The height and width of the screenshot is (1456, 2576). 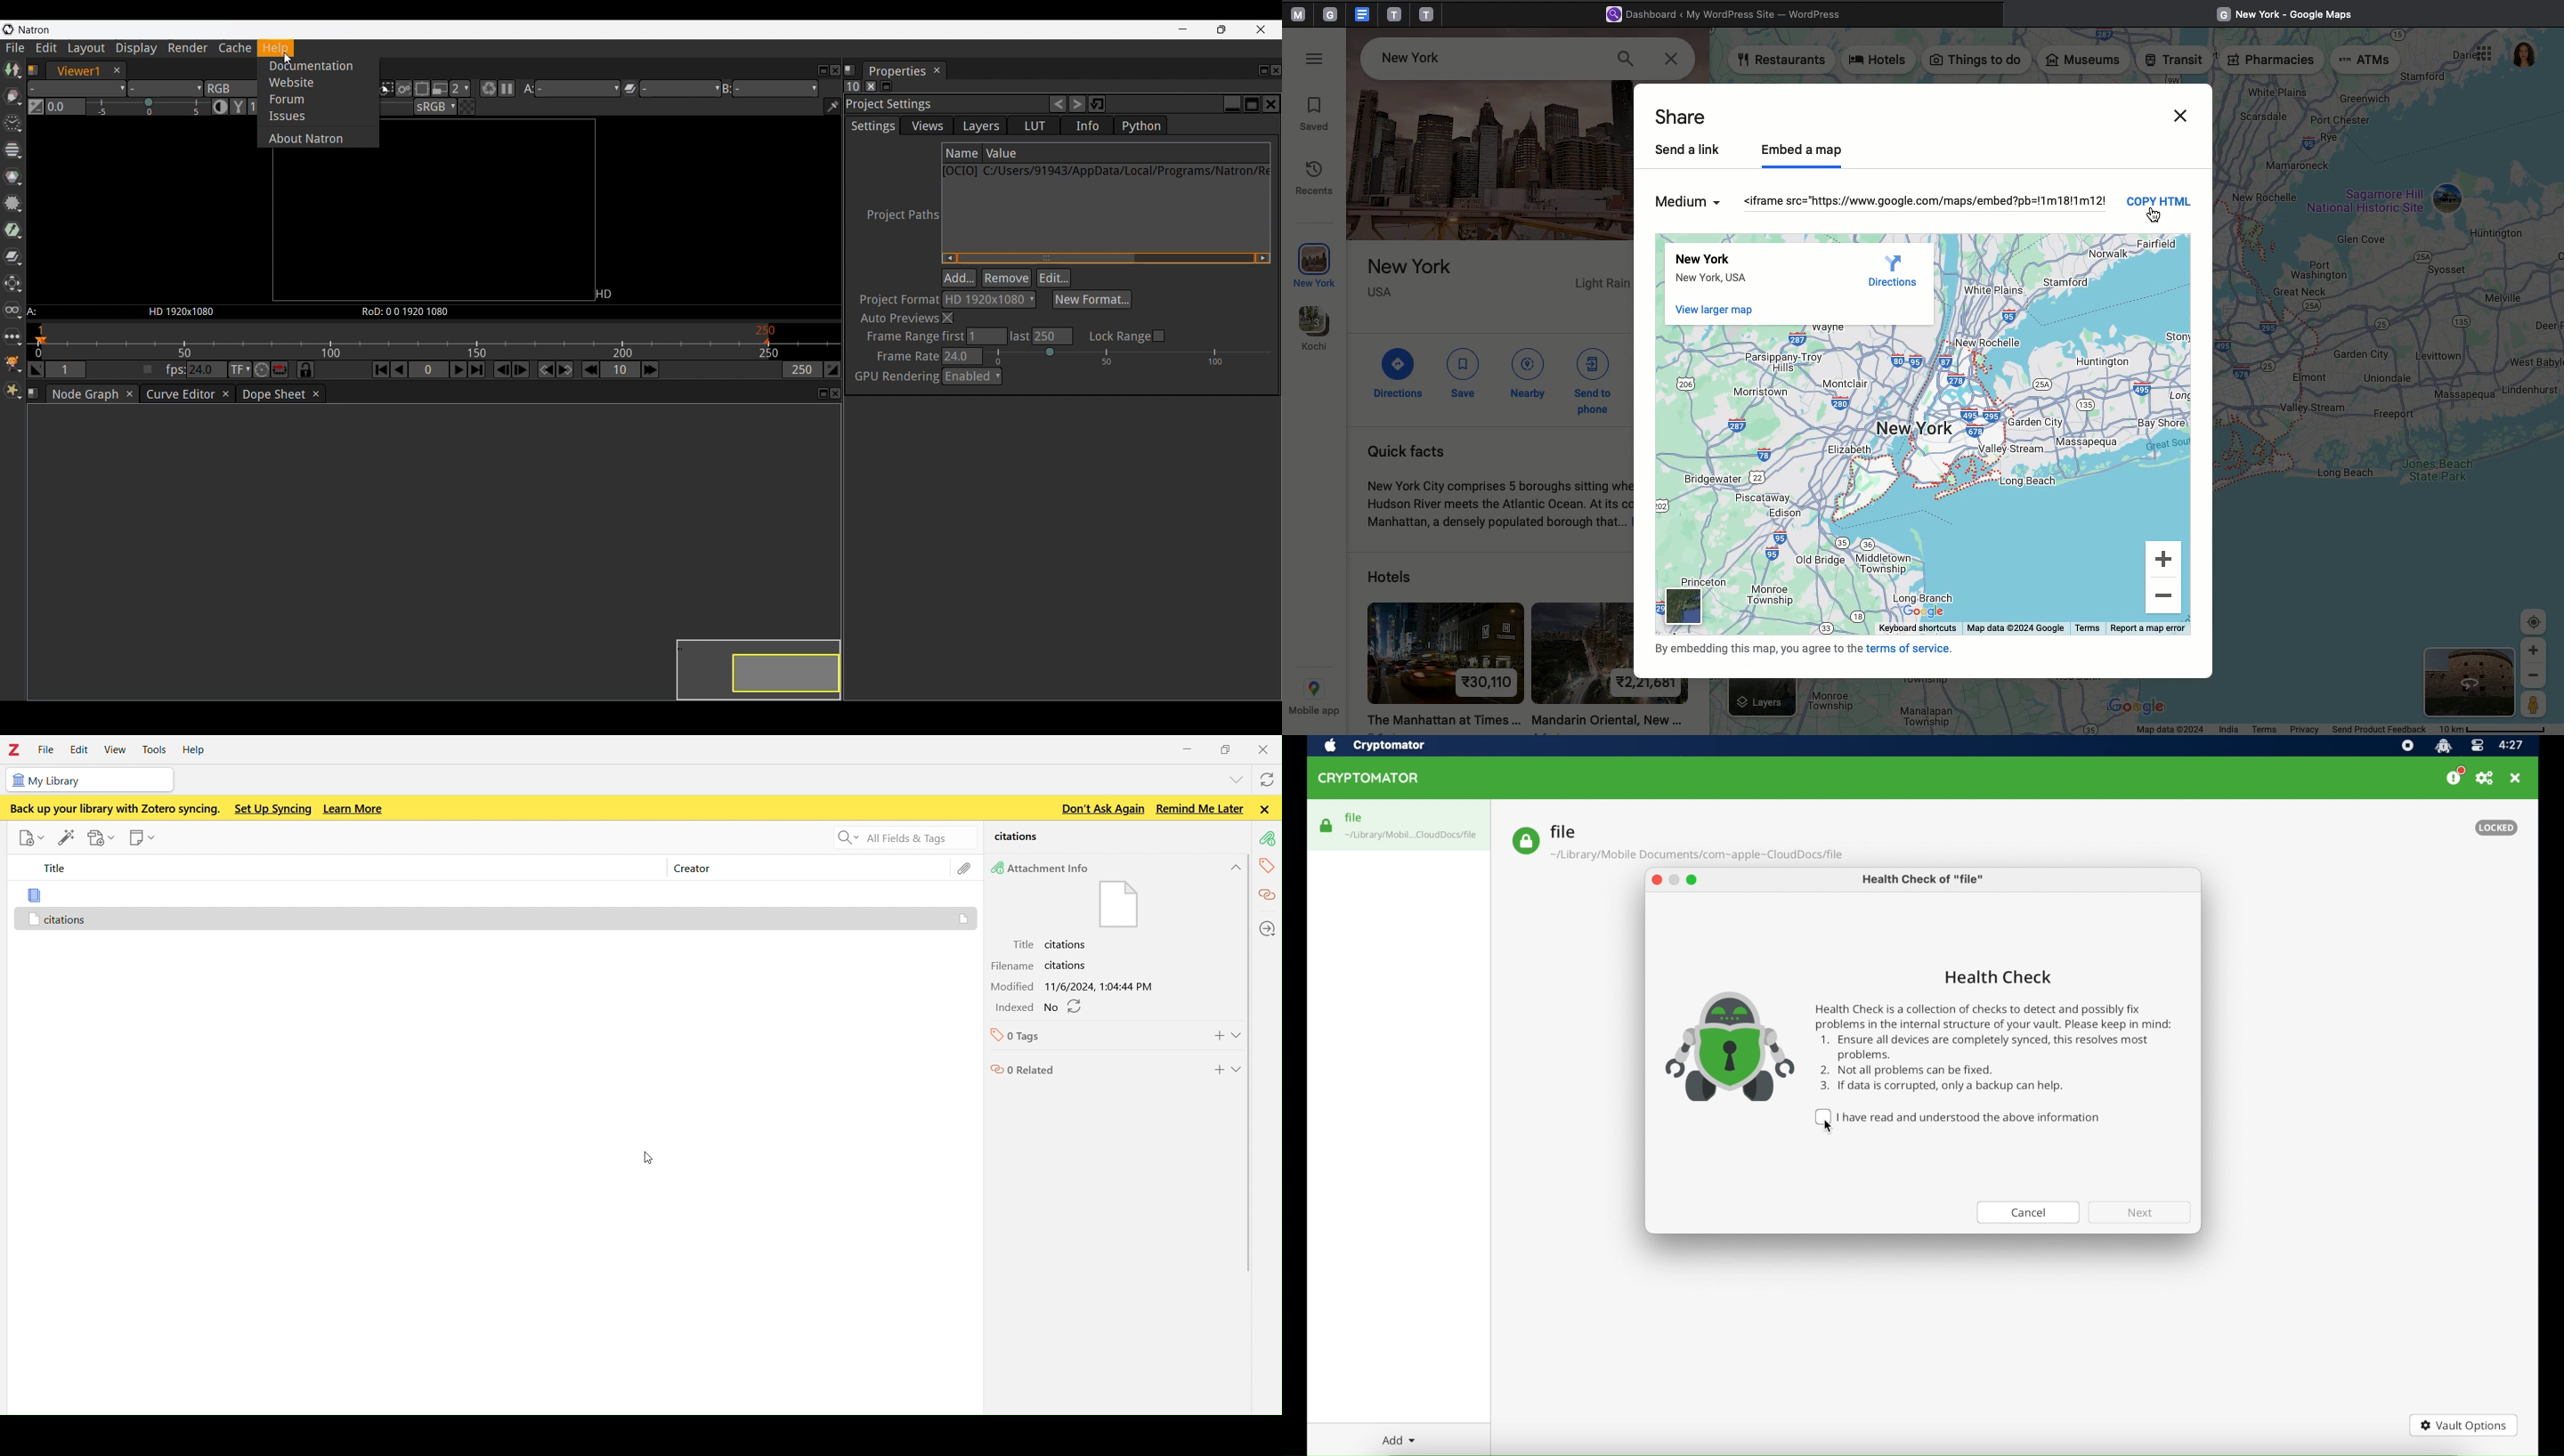 What do you see at coordinates (102, 837) in the screenshot?
I see `add attachments` at bounding box center [102, 837].